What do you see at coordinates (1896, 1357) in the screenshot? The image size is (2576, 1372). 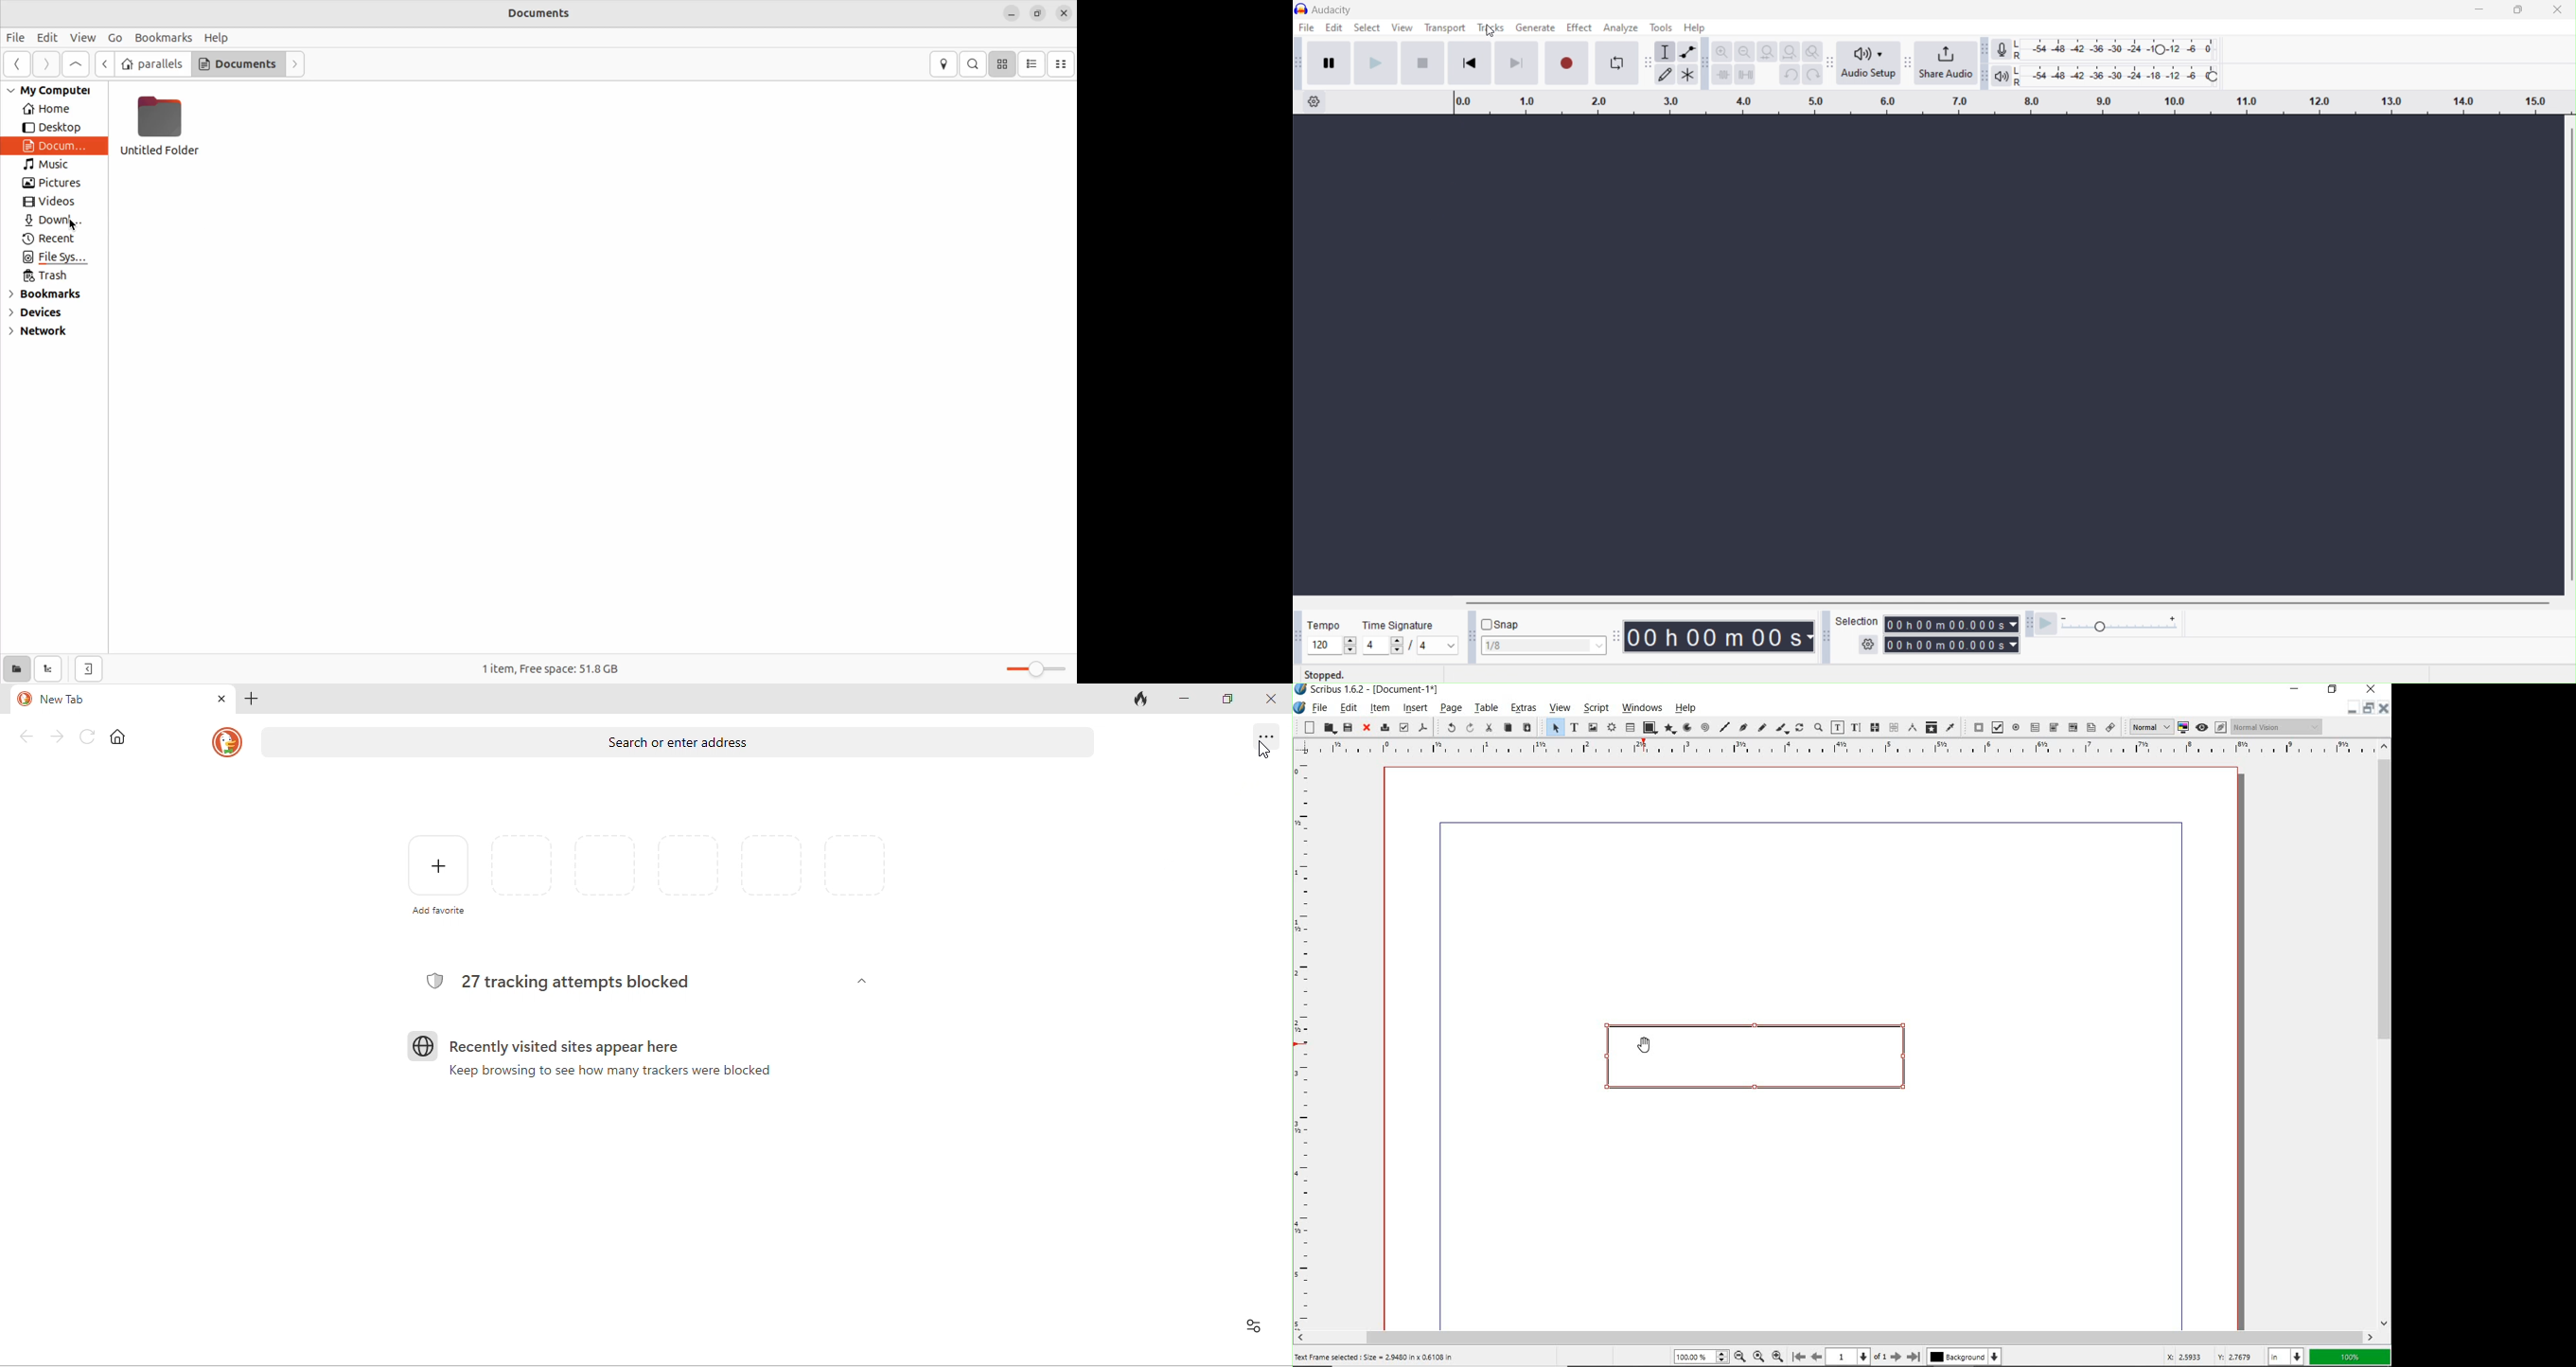 I see `Next page` at bounding box center [1896, 1357].